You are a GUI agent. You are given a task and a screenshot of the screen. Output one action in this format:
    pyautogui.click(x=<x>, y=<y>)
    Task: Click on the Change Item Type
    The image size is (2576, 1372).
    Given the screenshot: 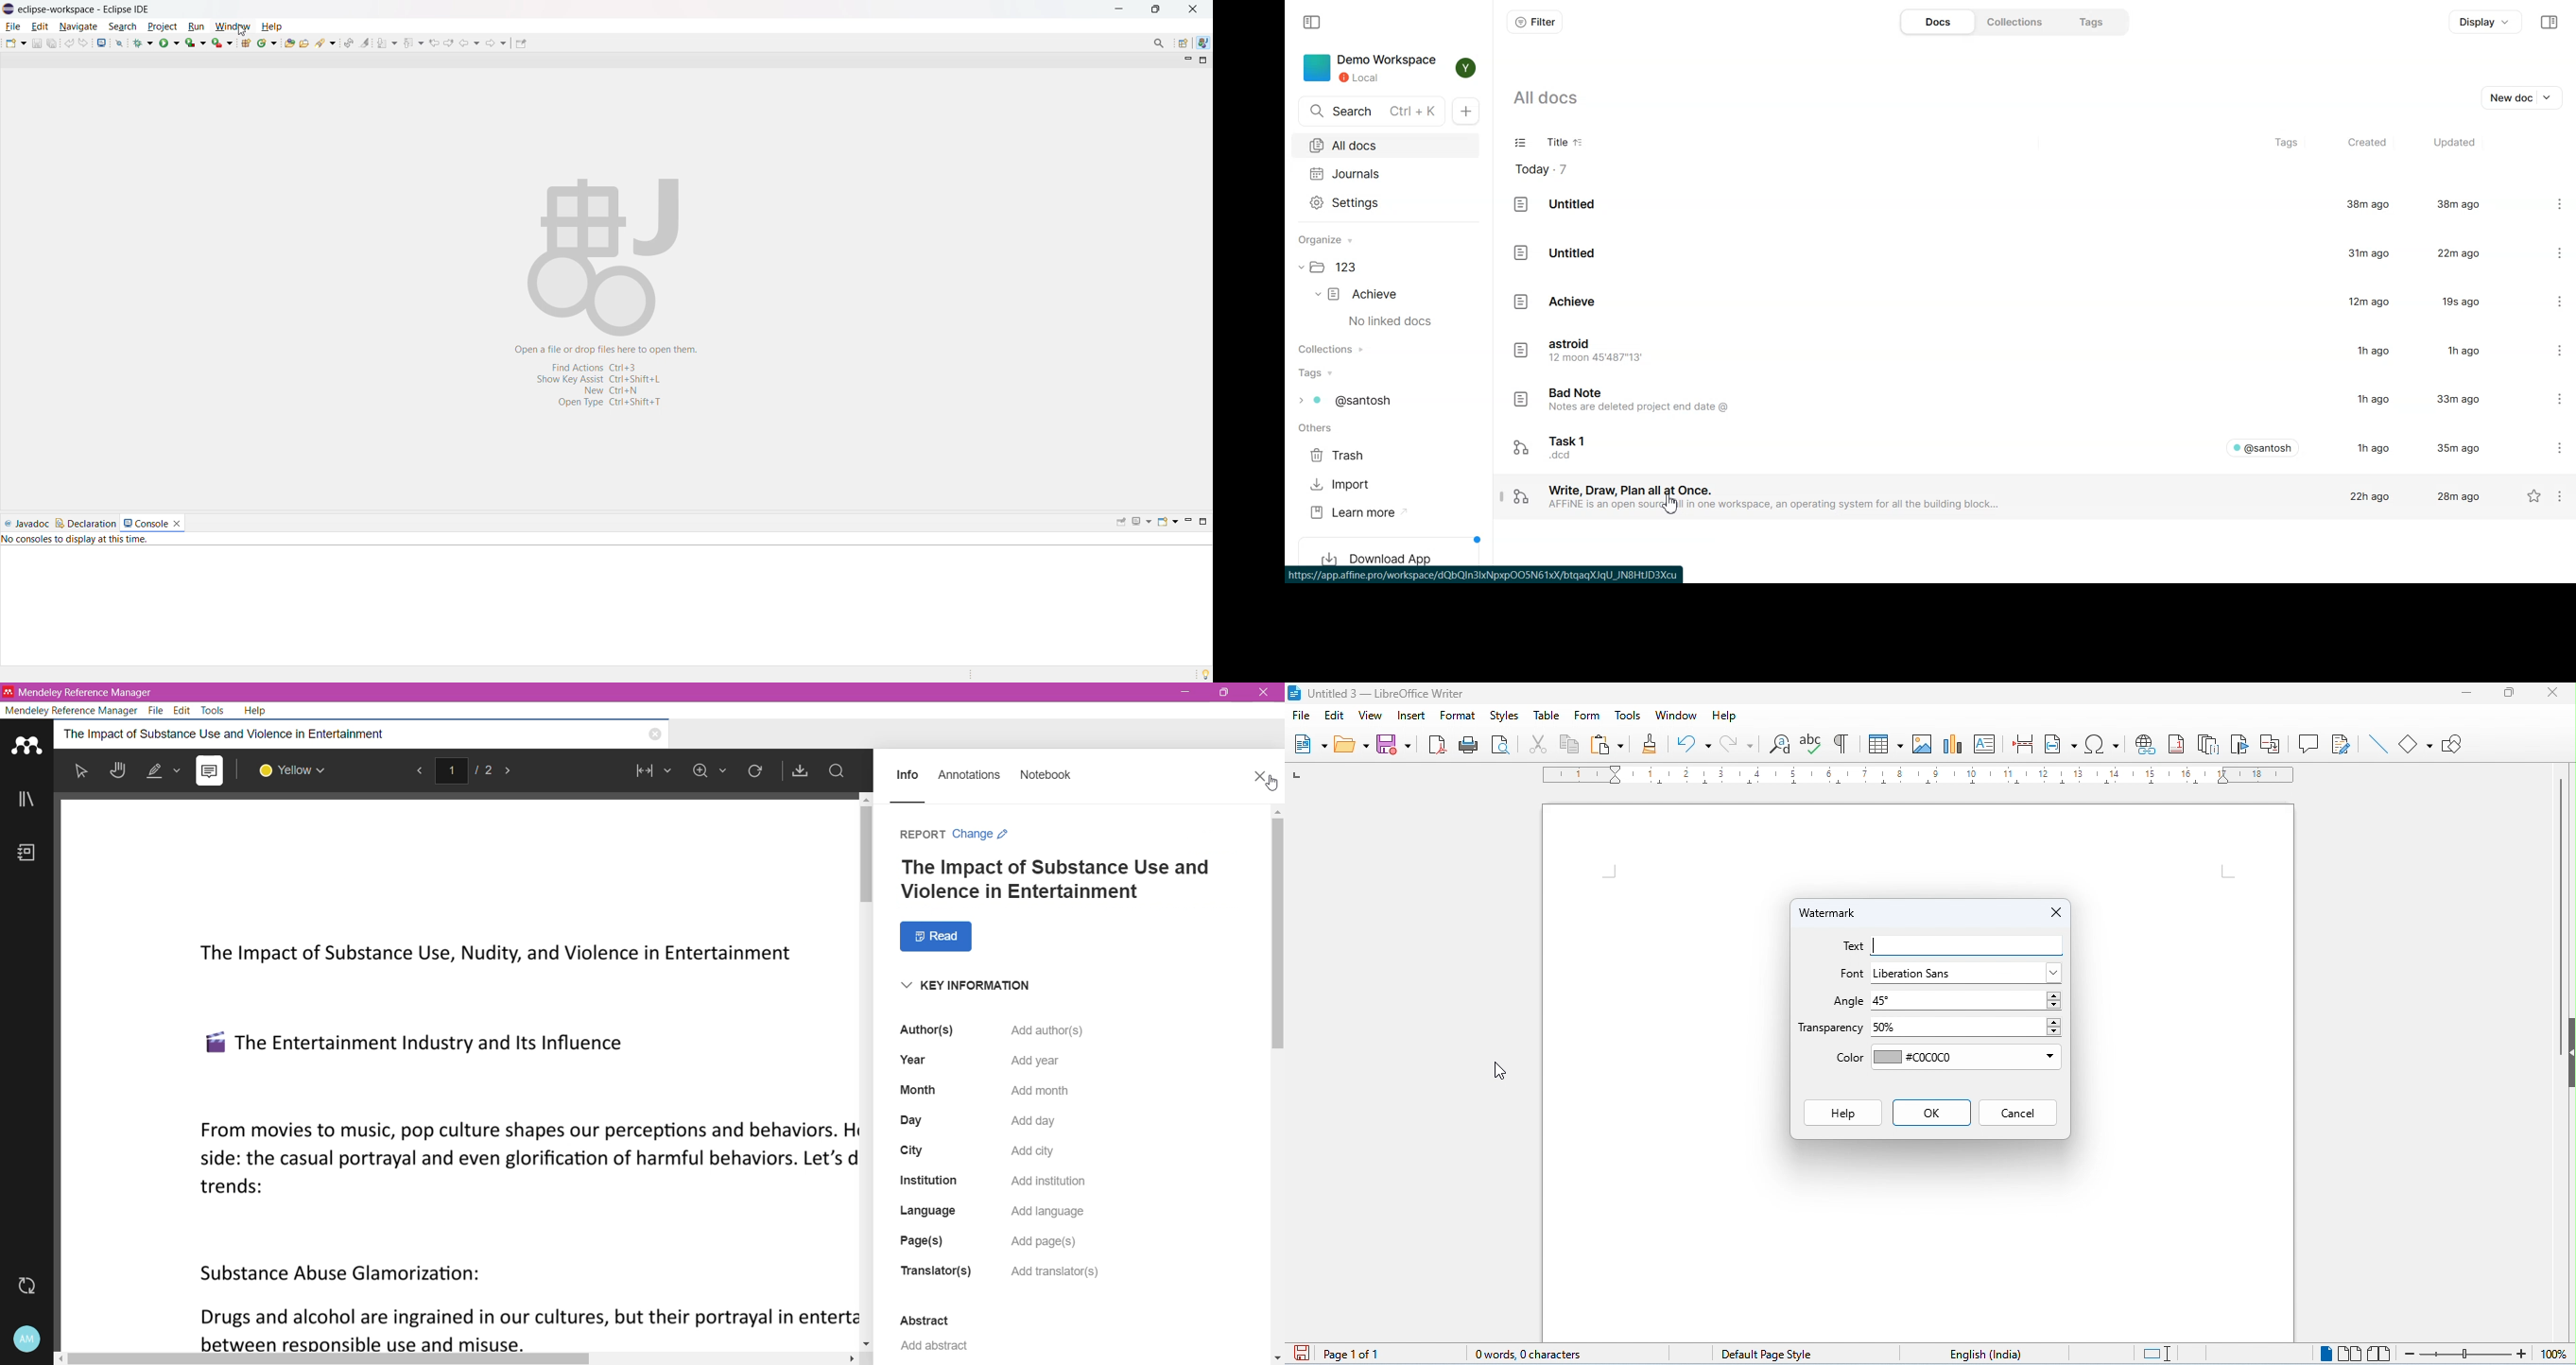 What is the action you would take?
    pyautogui.click(x=980, y=832)
    